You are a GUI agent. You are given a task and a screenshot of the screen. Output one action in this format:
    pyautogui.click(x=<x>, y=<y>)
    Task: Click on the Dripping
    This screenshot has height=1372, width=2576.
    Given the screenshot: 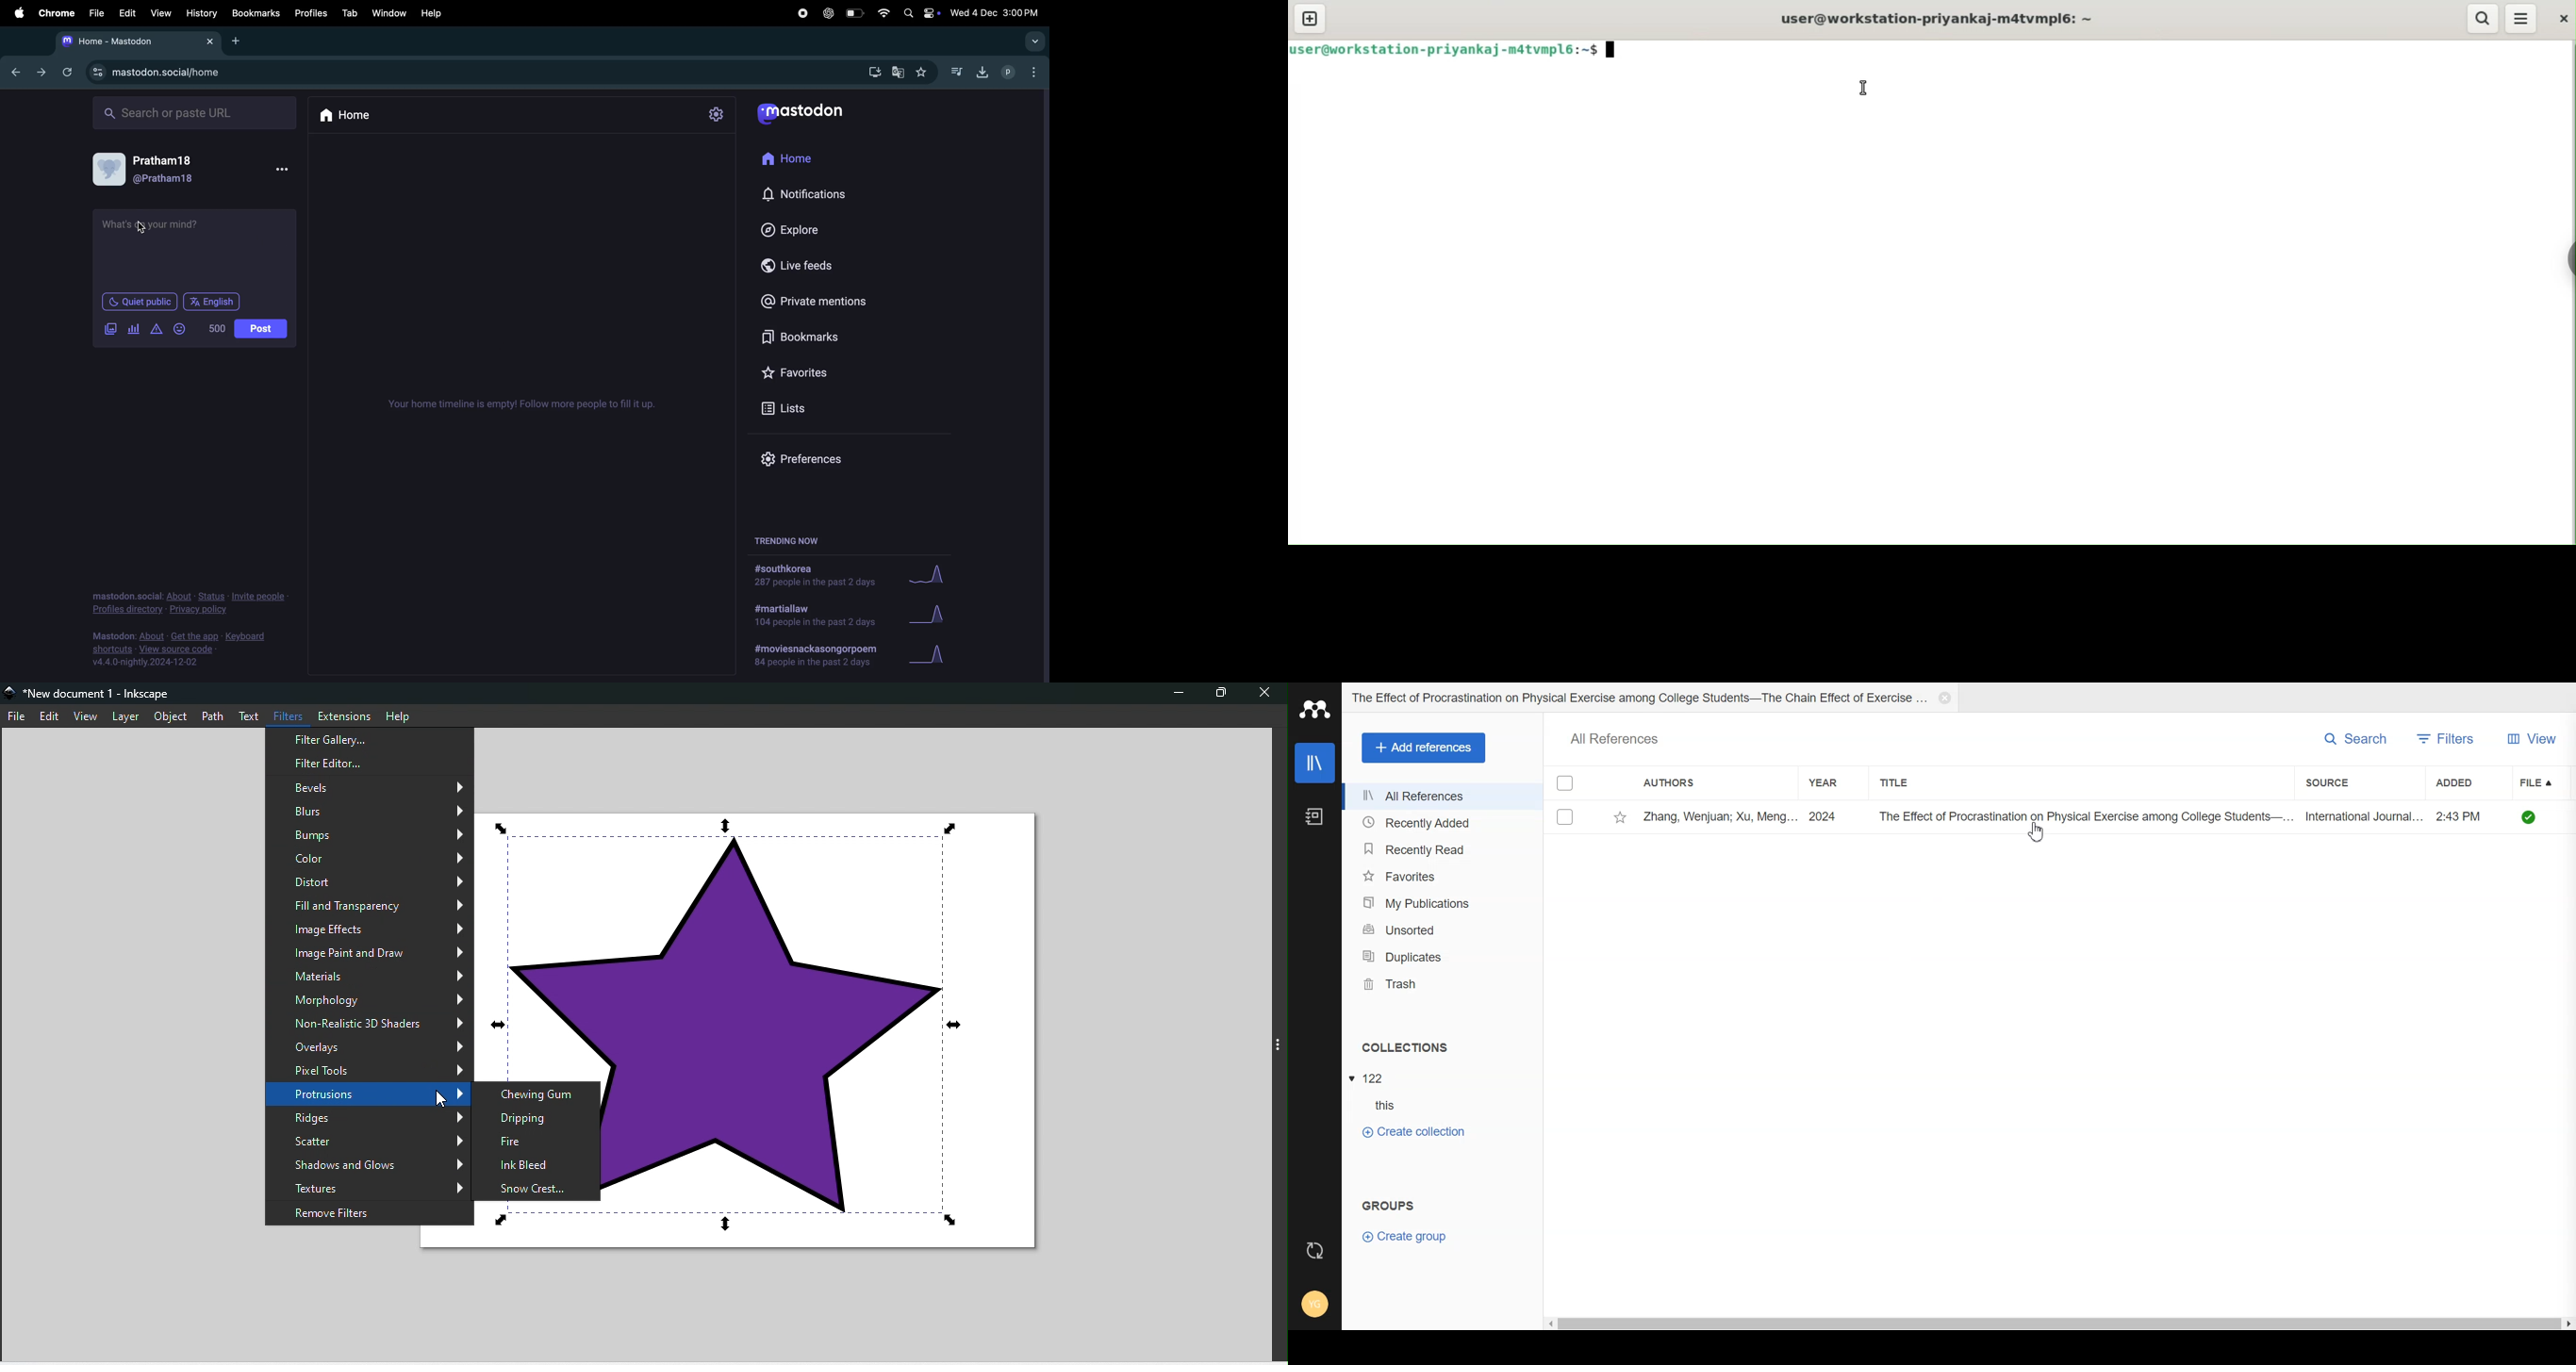 What is the action you would take?
    pyautogui.click(x=535, y=1114)
    